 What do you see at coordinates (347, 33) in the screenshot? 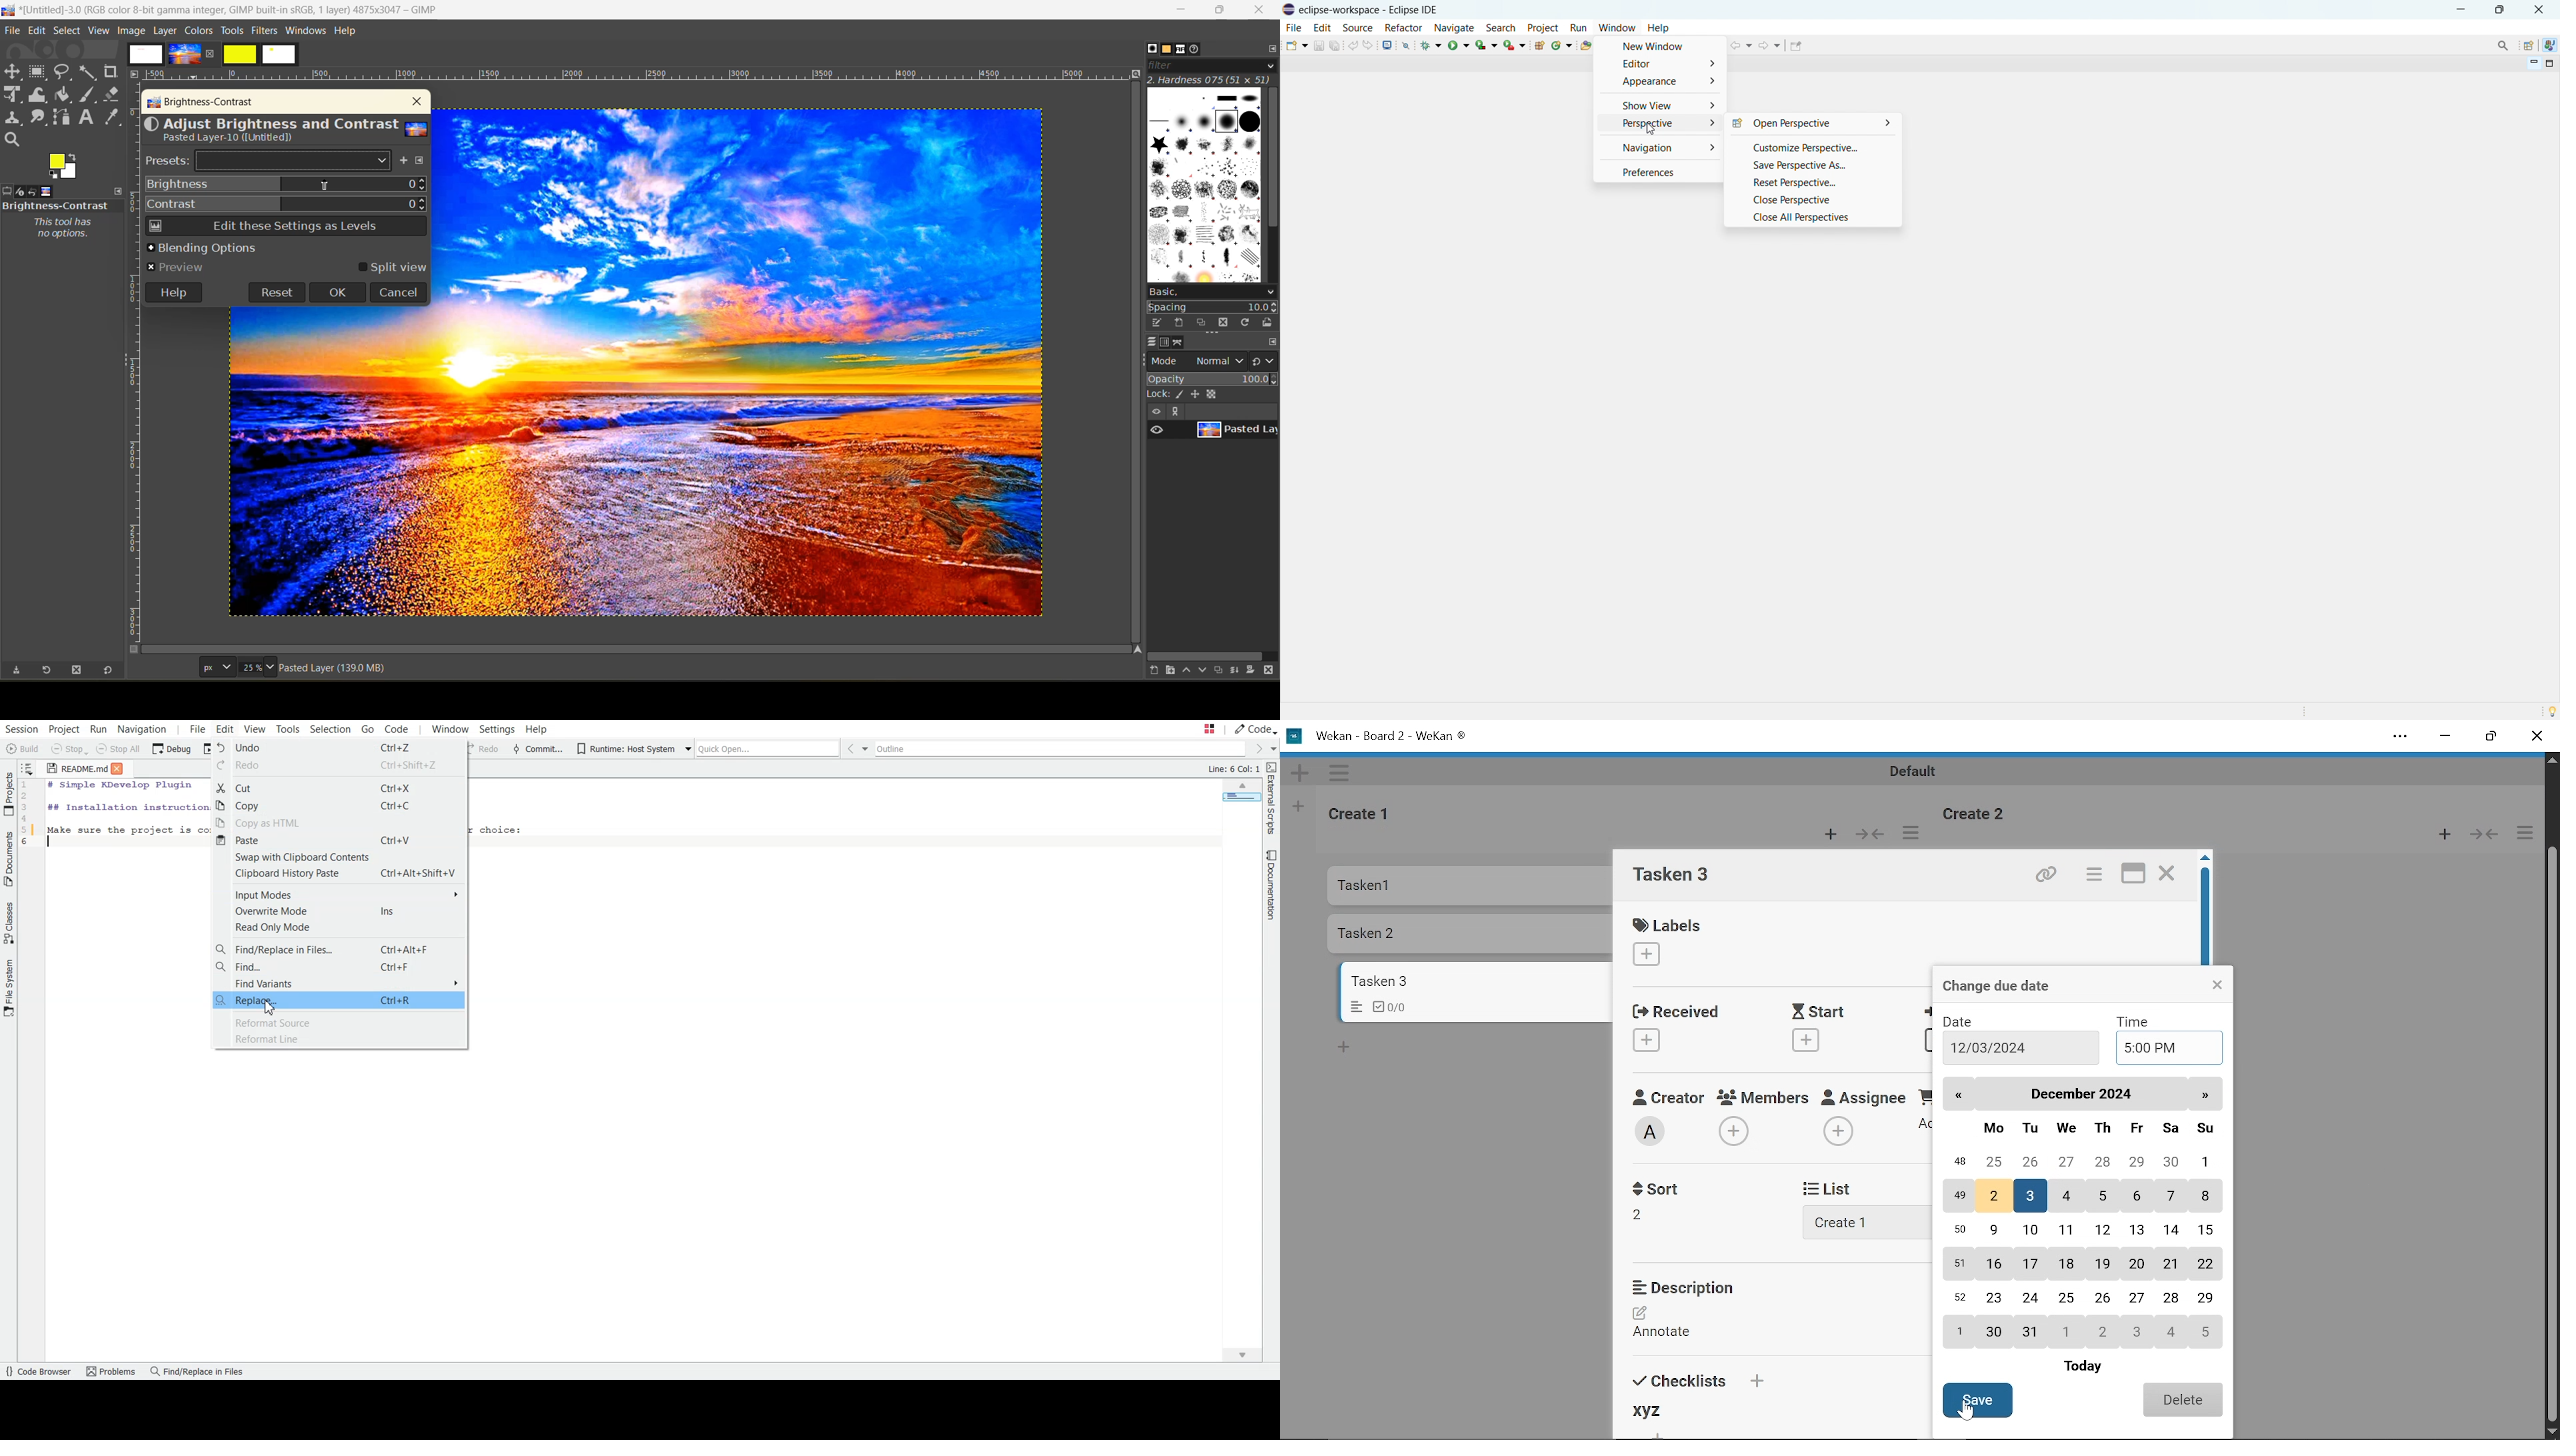
I see `help` at bounding box center [347, 33].